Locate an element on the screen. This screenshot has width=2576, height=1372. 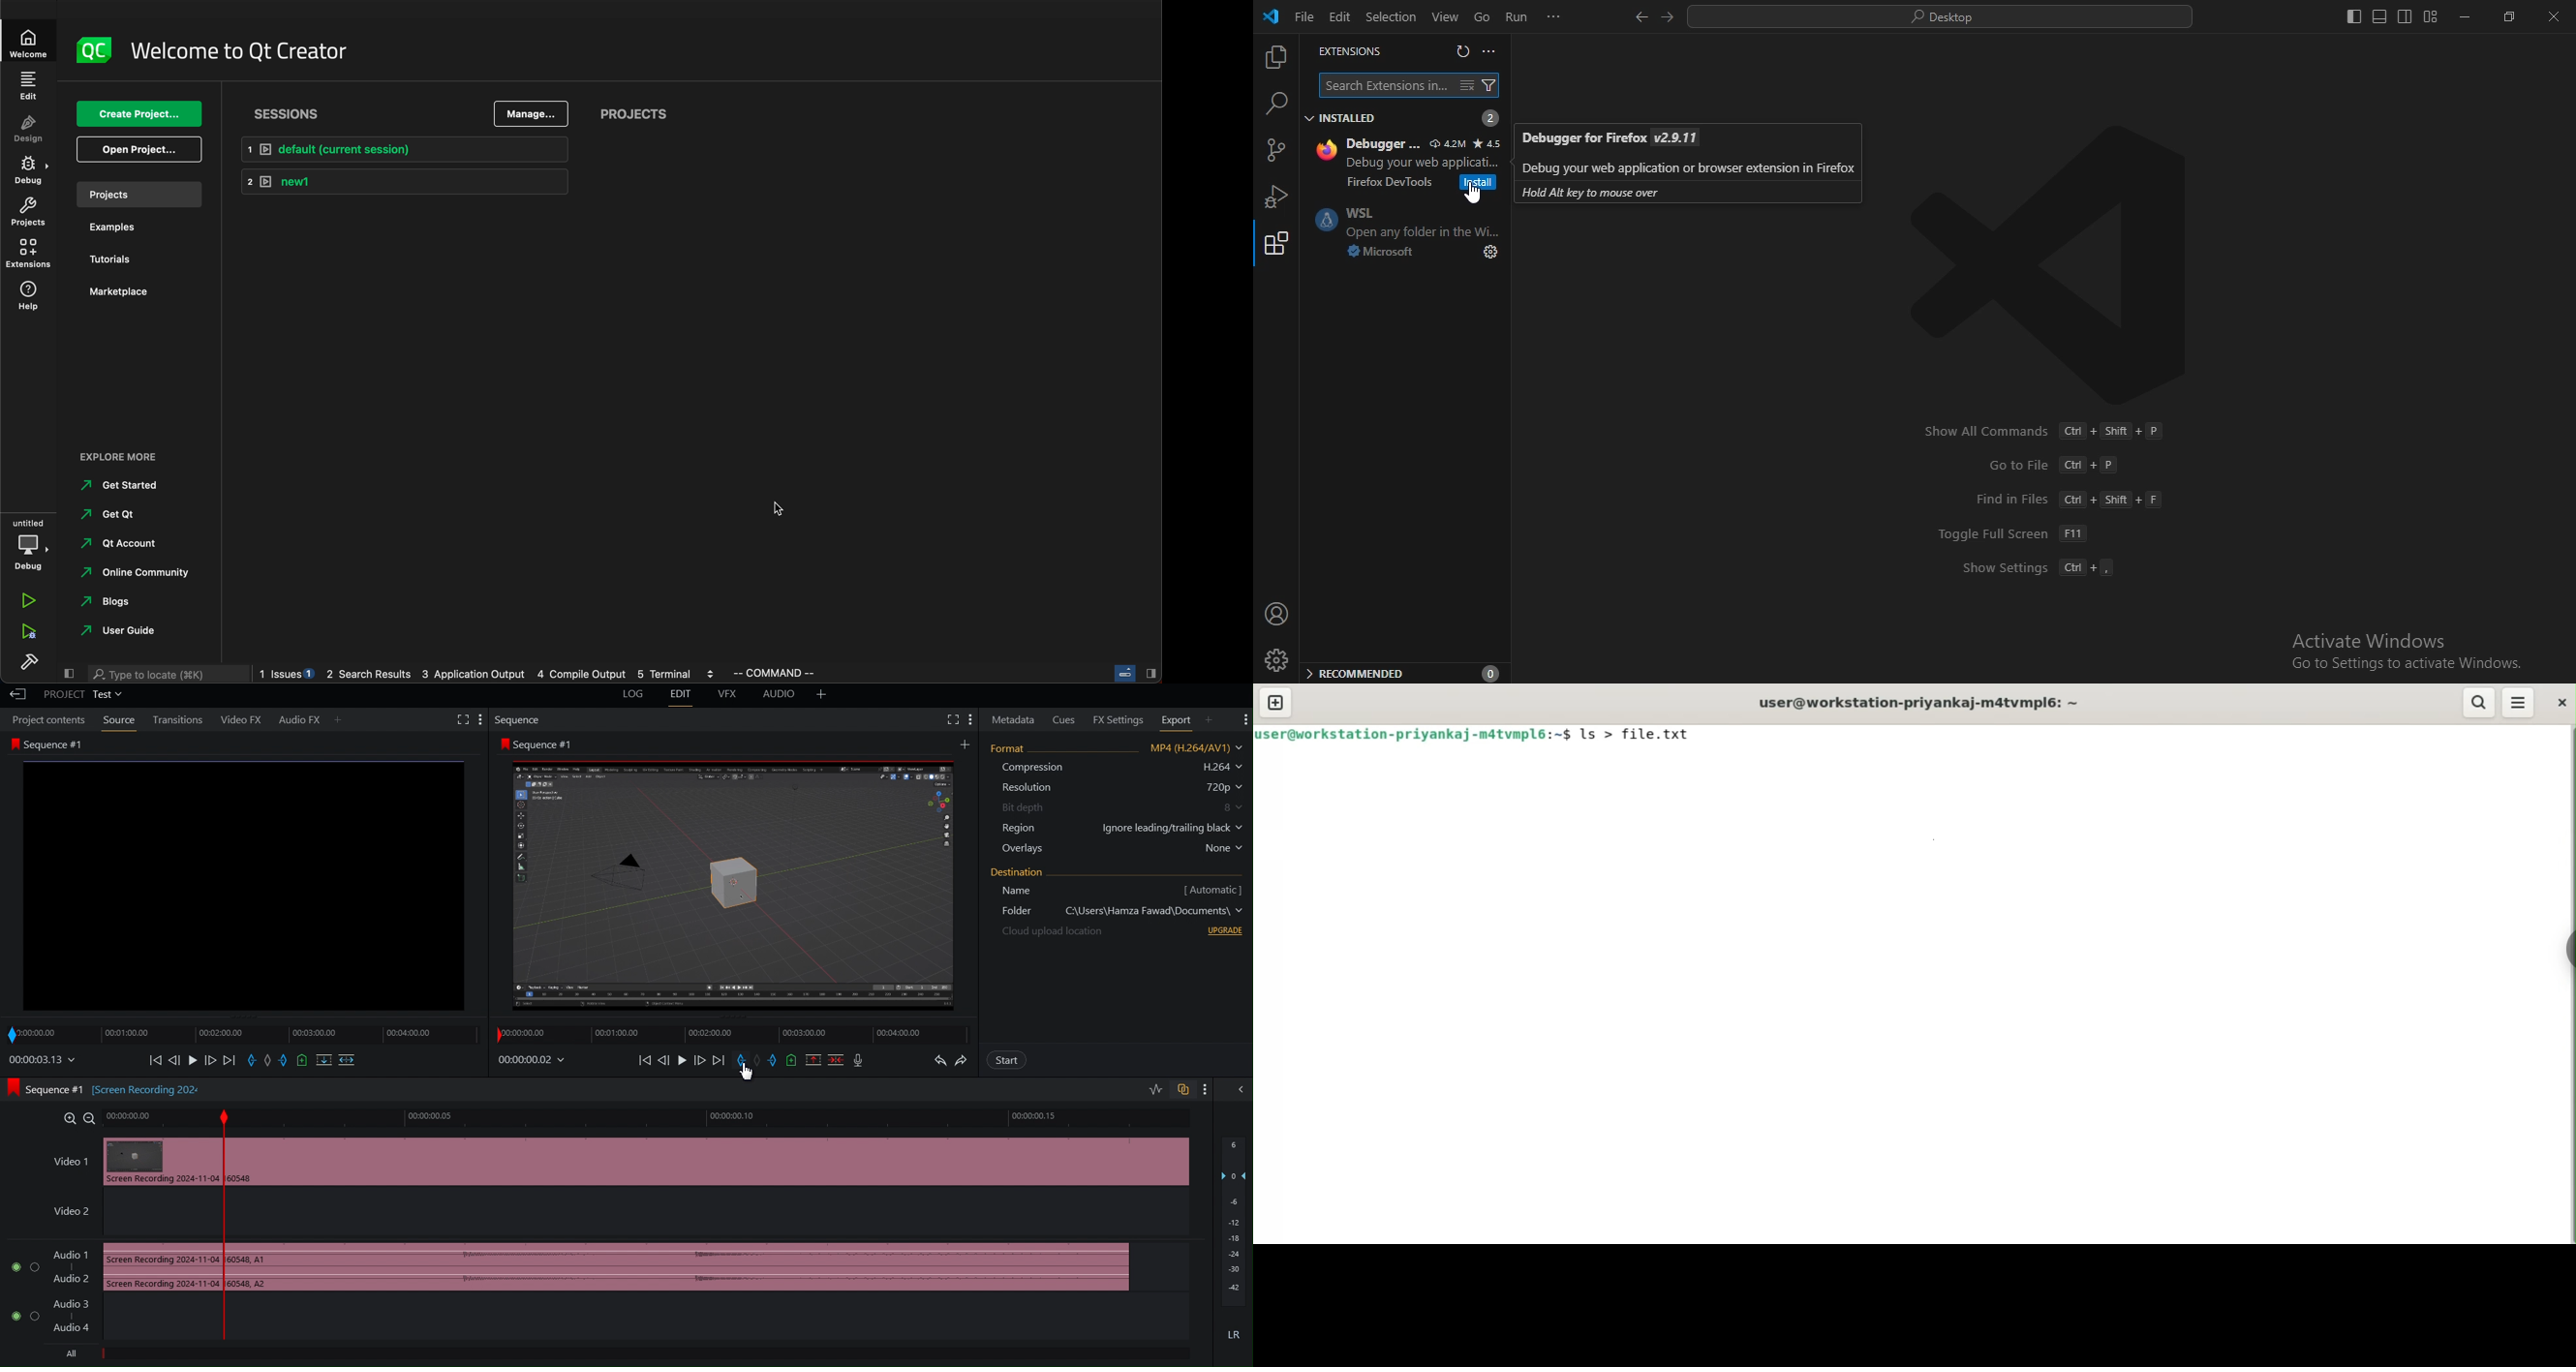
mozilla firefox icon is located at coordinates (1324, 150).